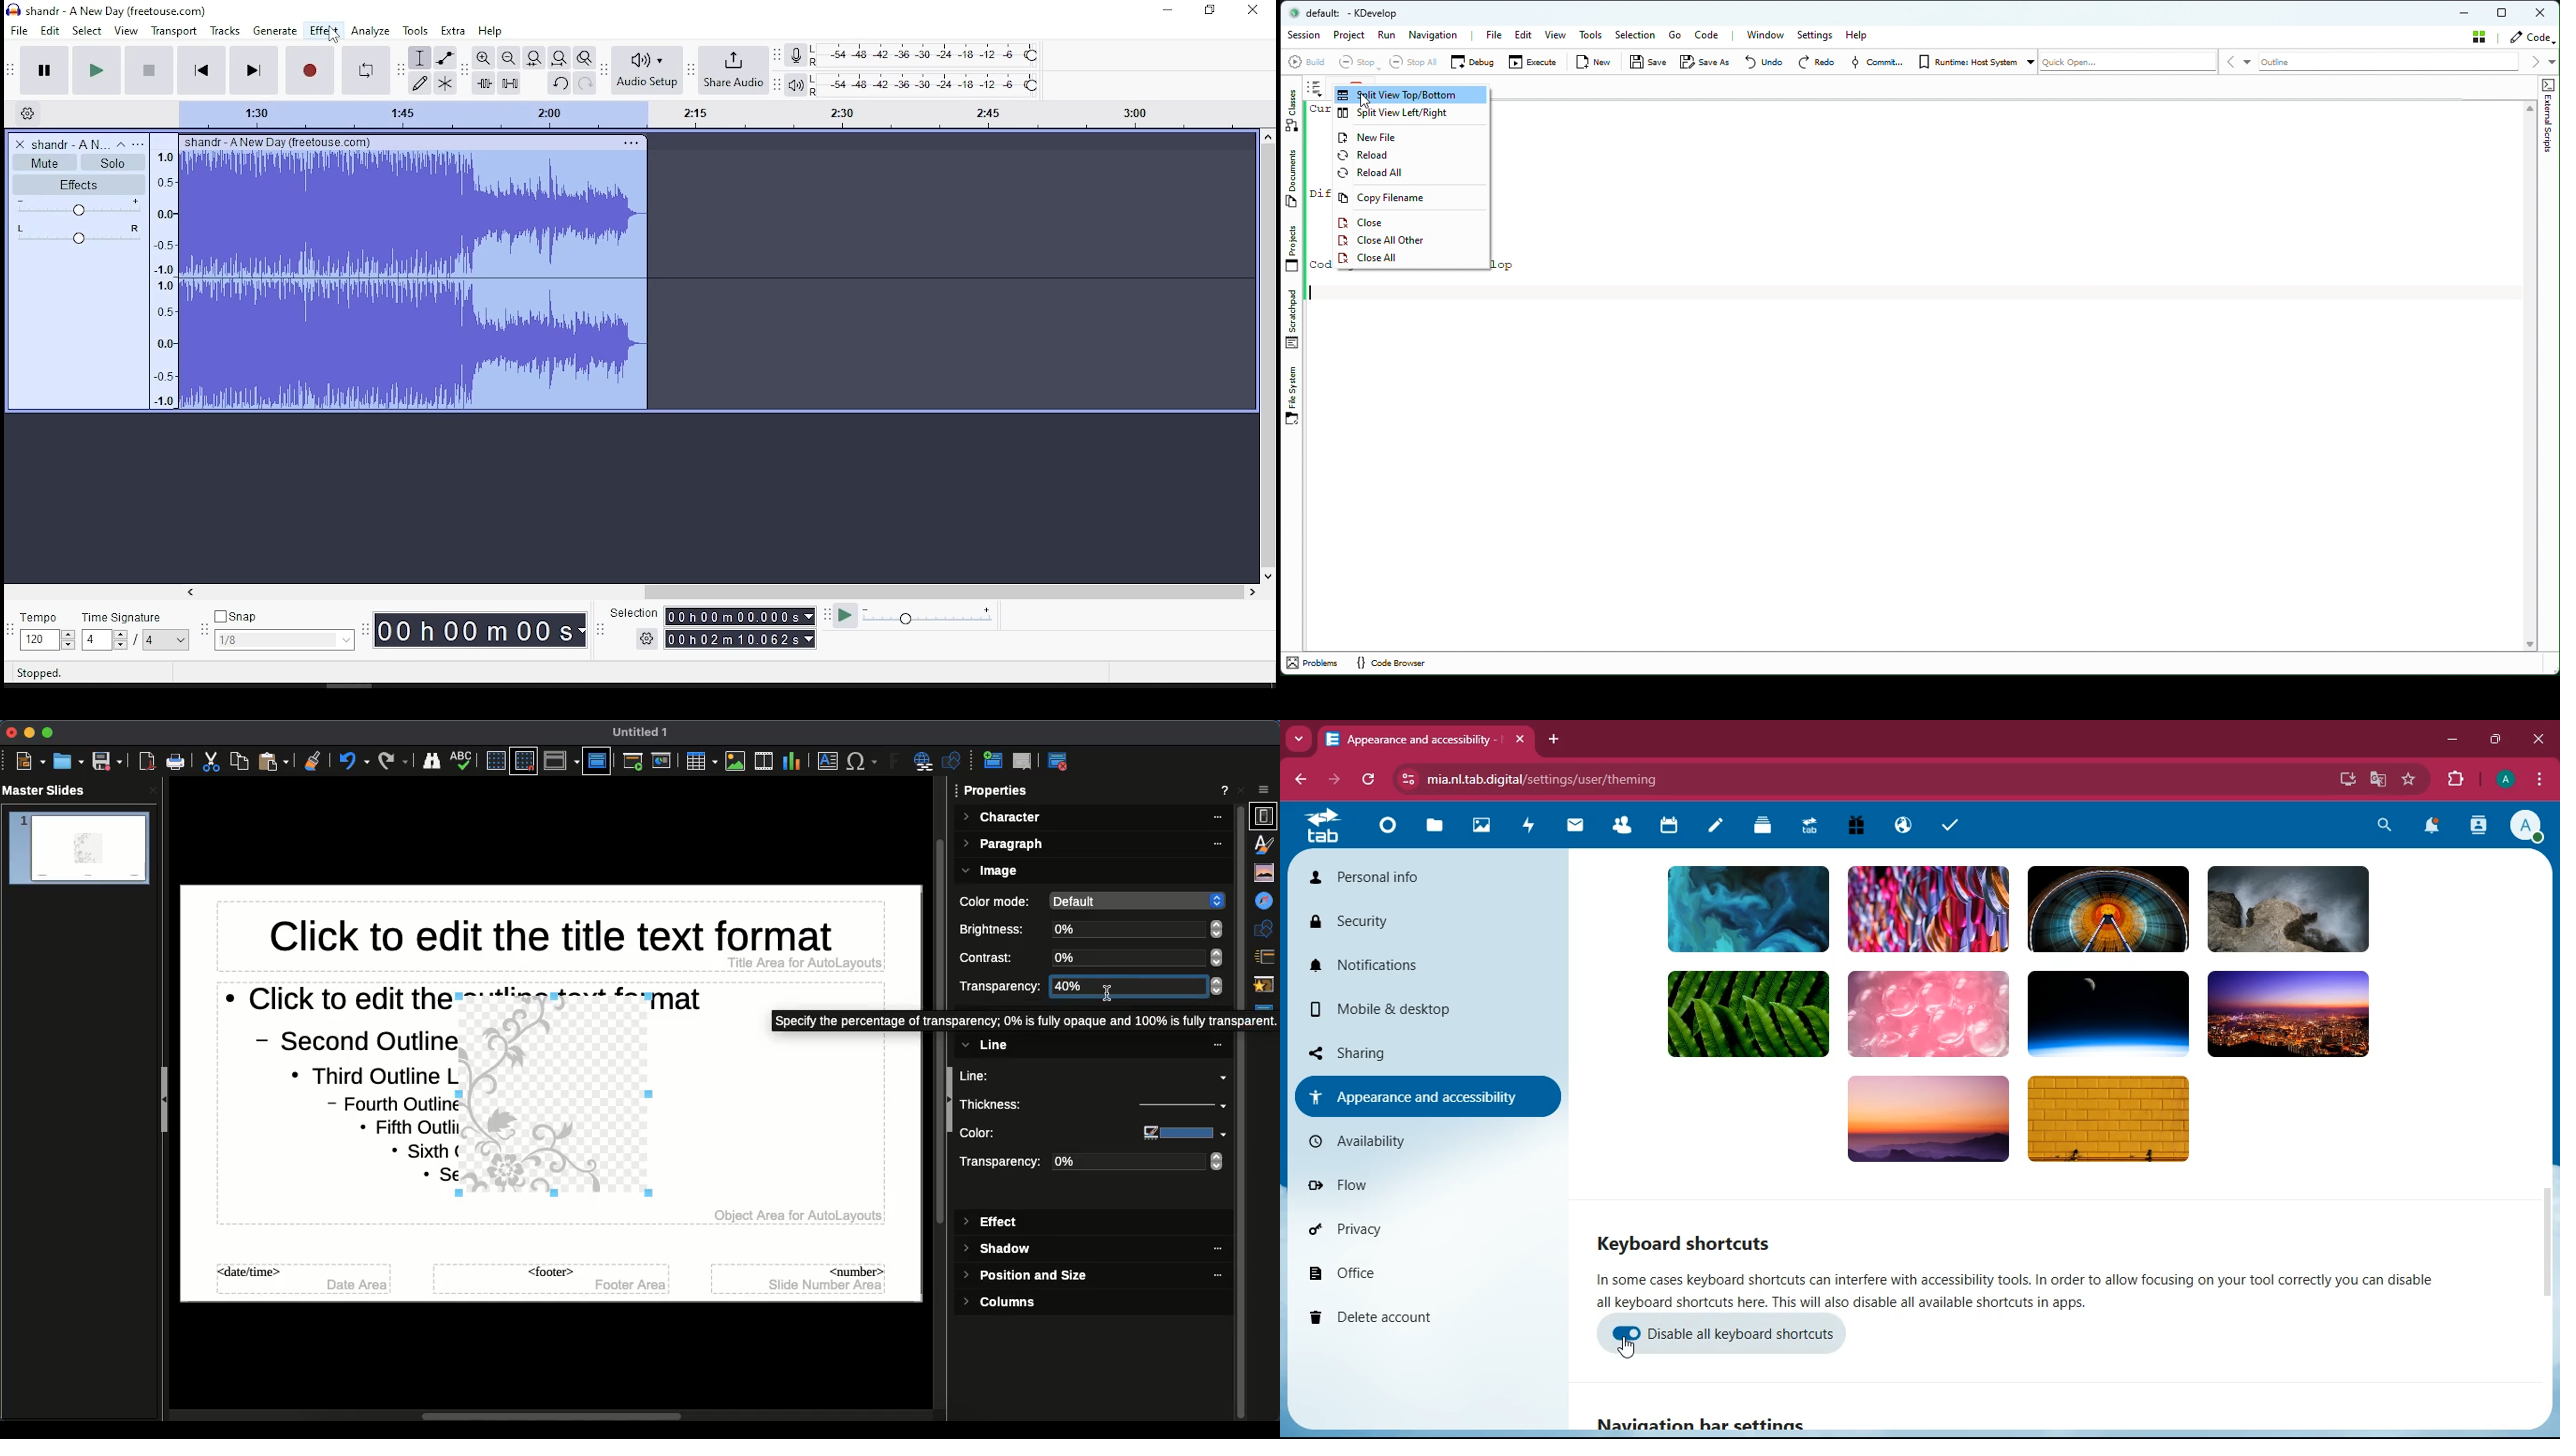 The height and width of the screenshot is (1456, 2576). What do you see at coordinates (991, 762) in the screenshot?
I see `New master` at bounding box center [991, 762].